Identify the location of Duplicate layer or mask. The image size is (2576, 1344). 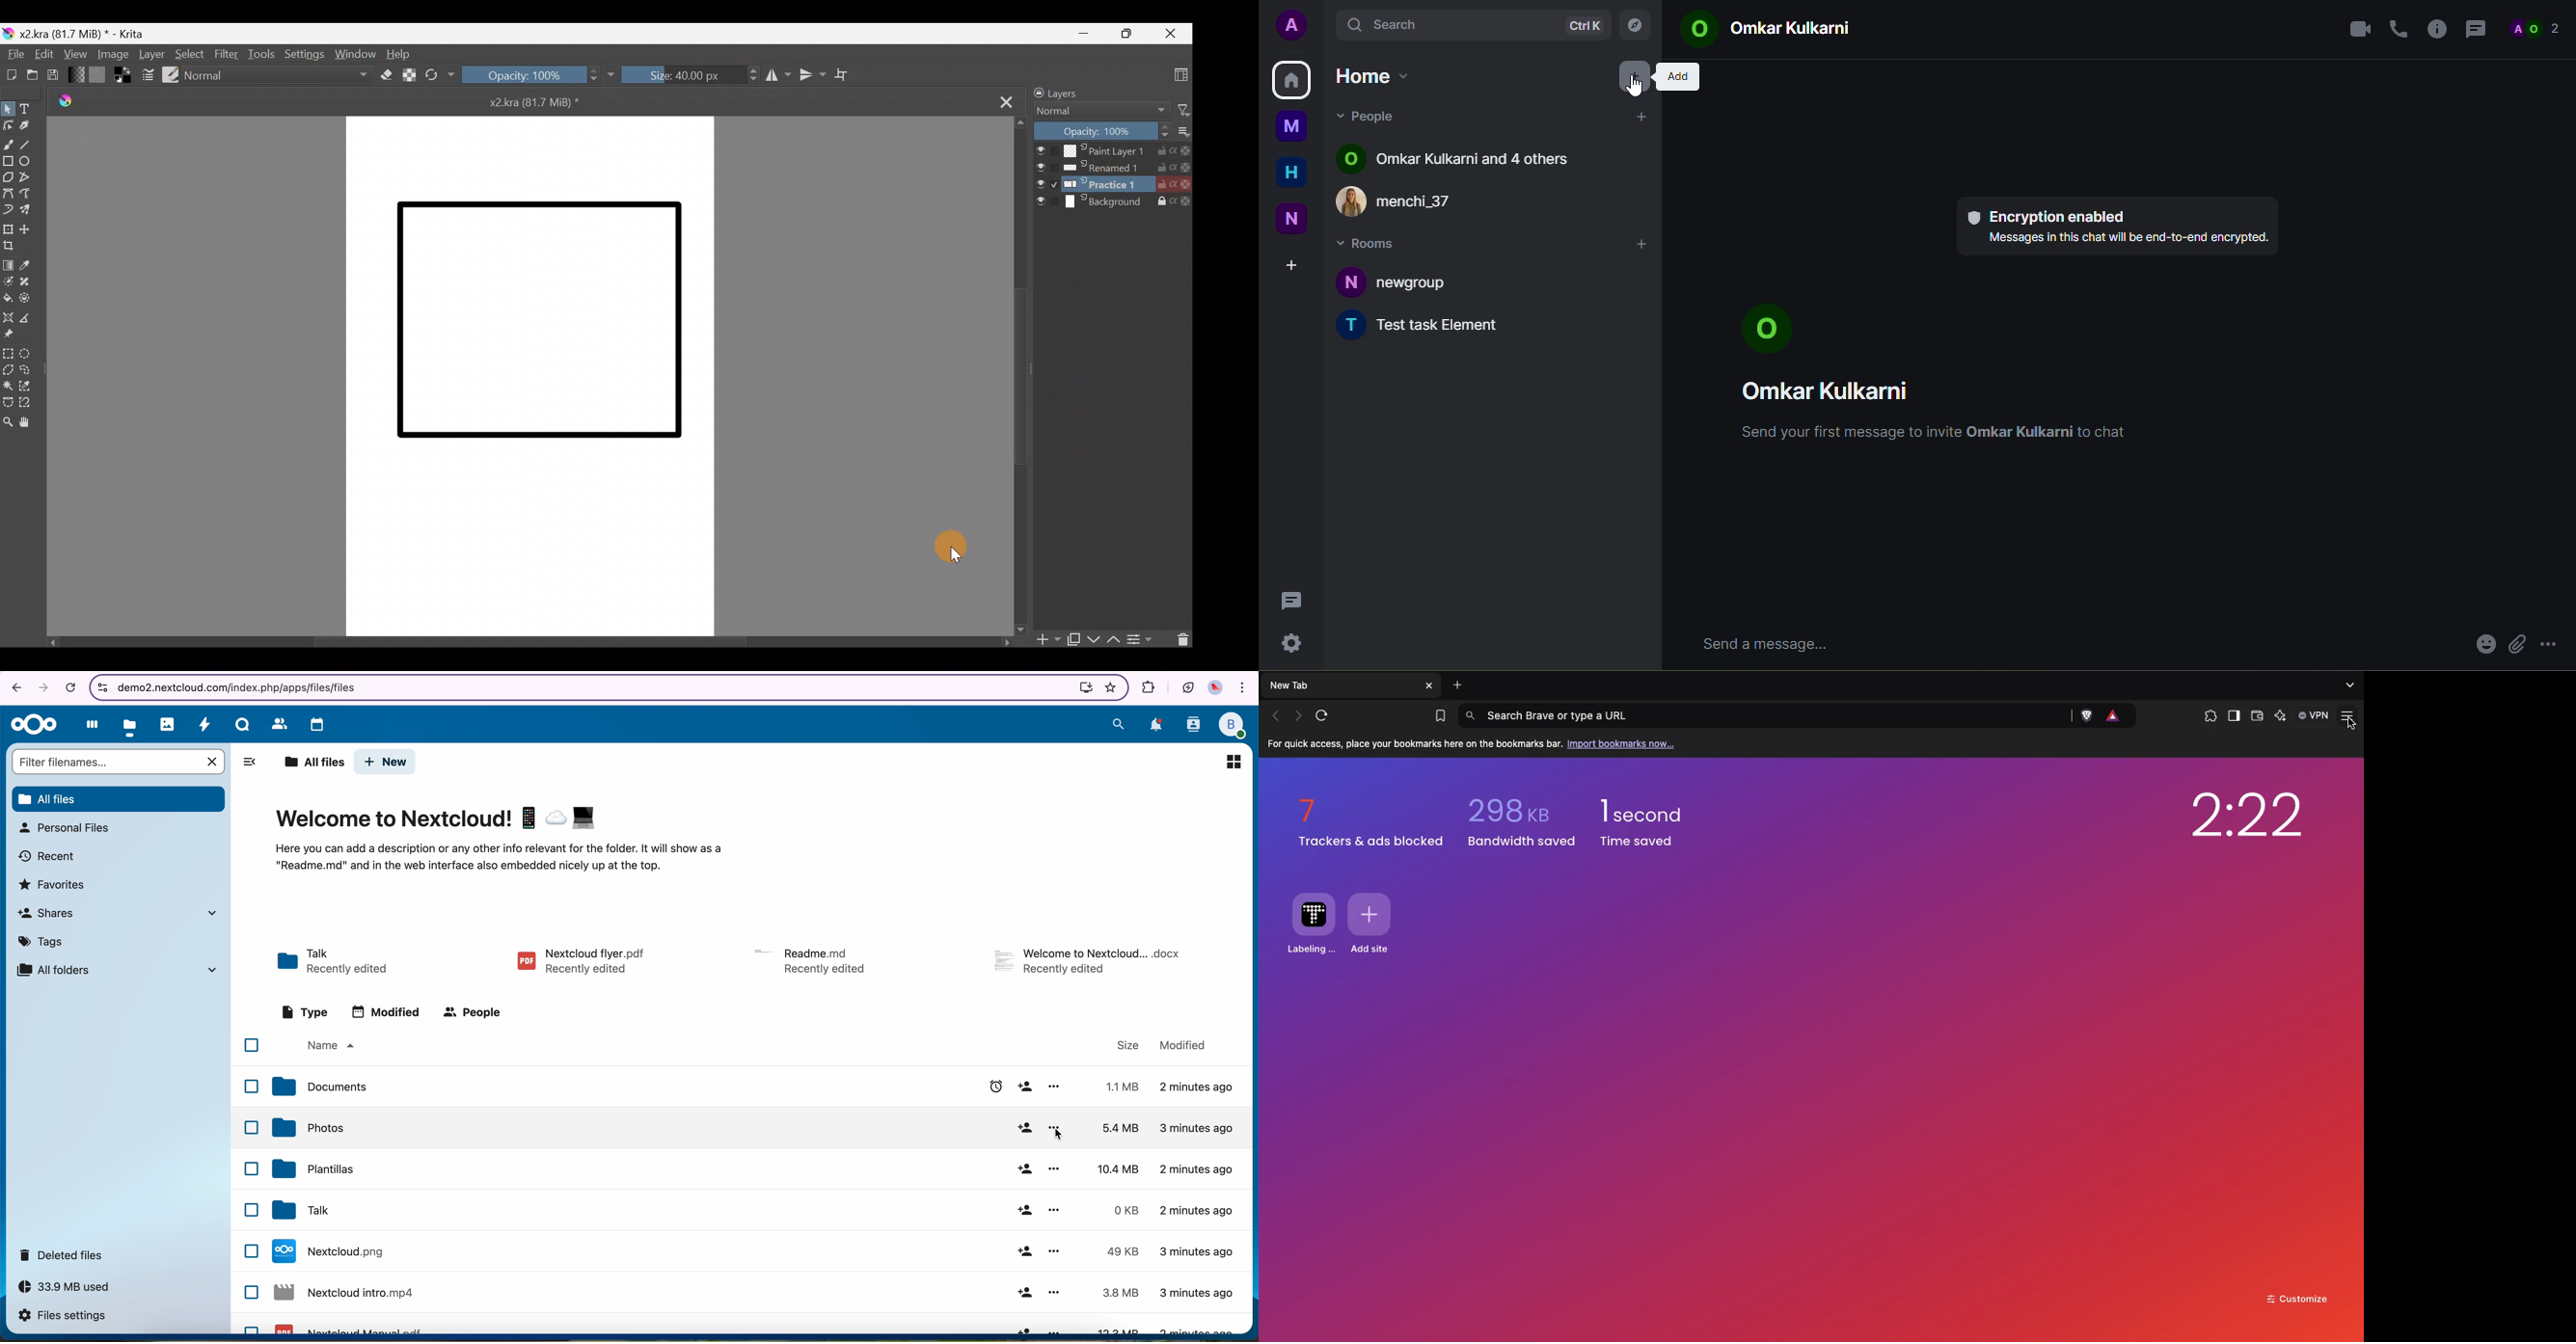
(1072, 640).